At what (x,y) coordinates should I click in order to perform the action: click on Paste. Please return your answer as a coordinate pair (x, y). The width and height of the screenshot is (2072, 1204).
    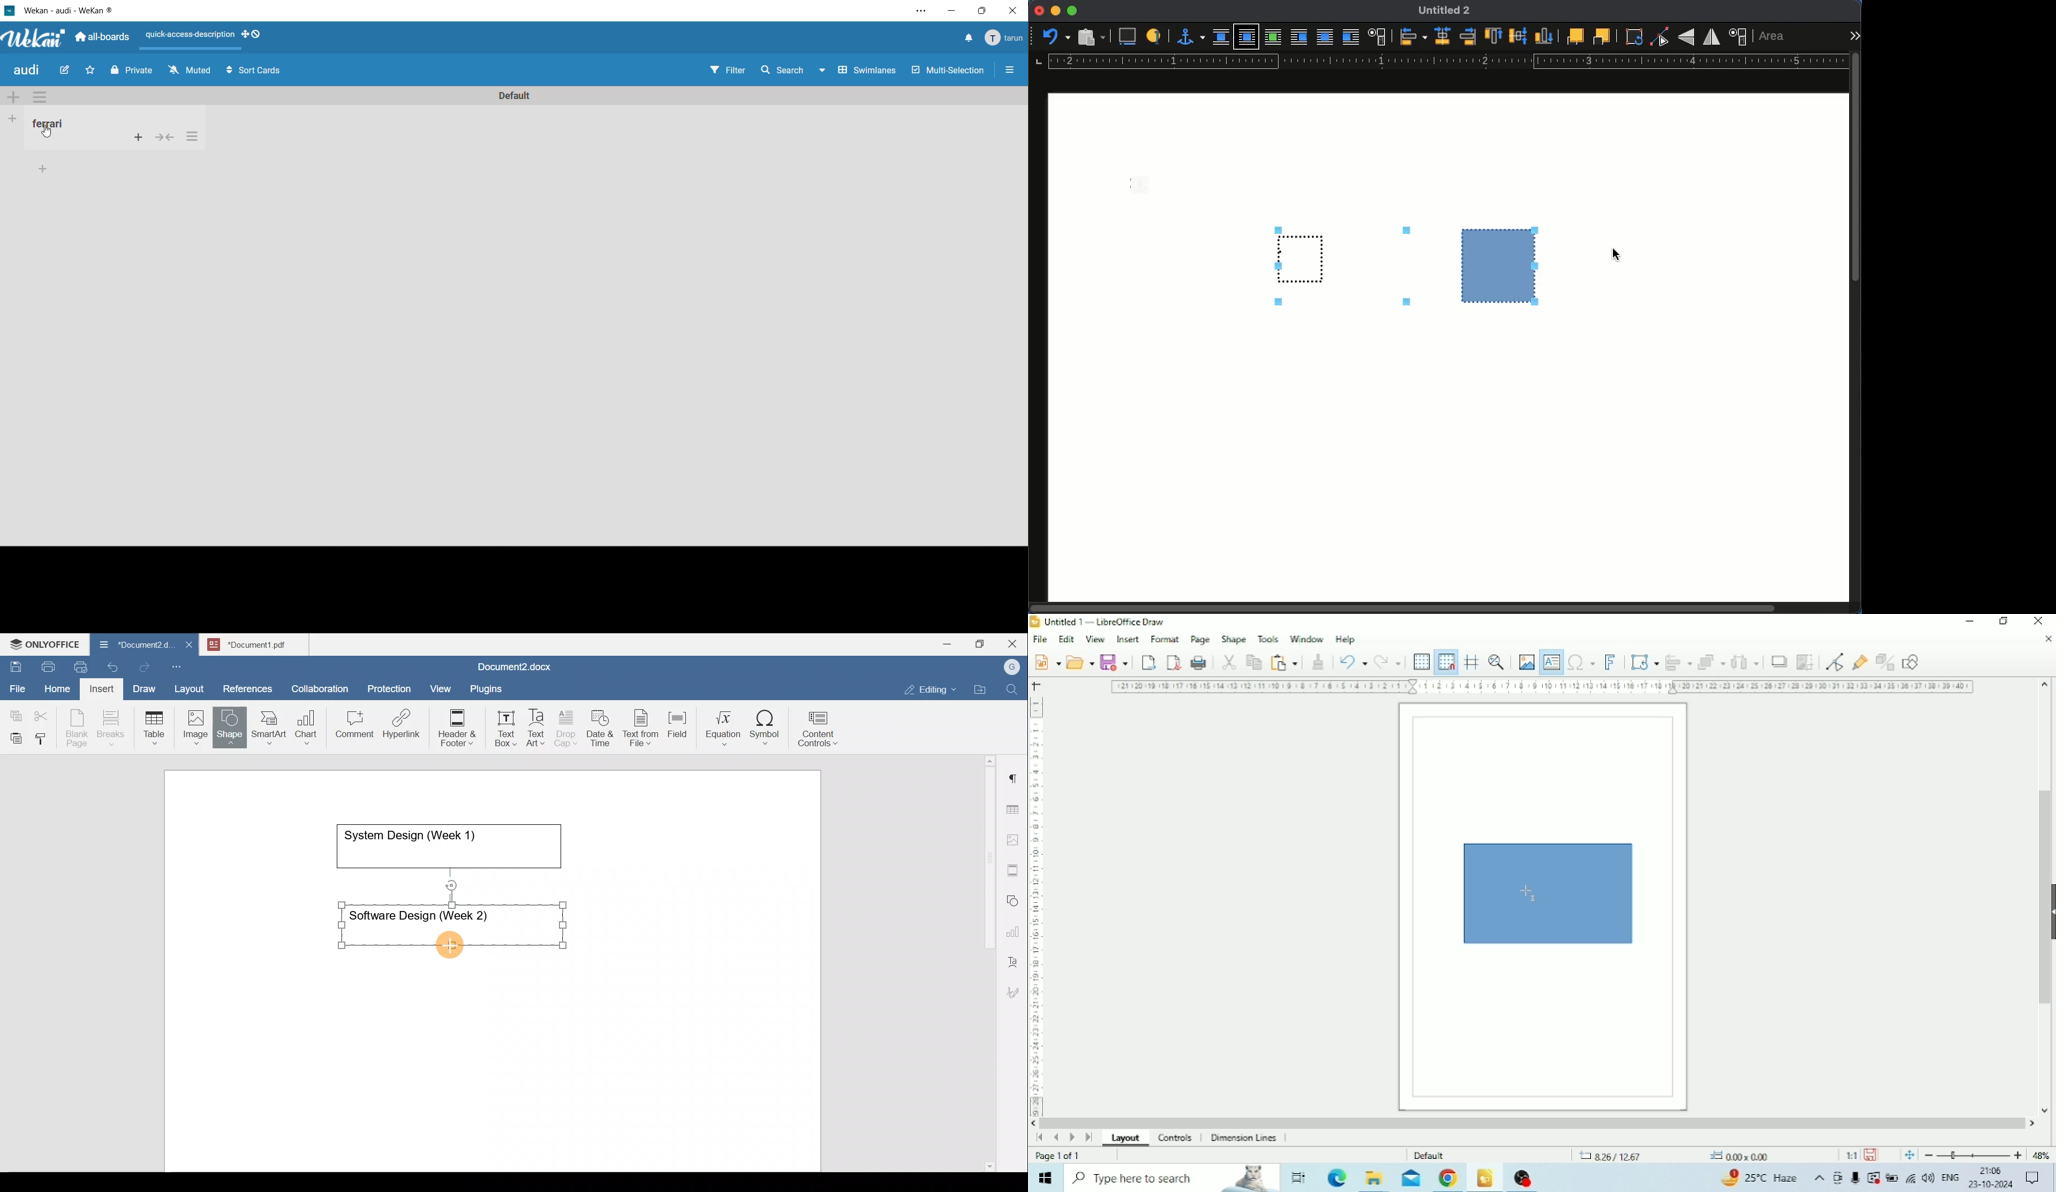
    Looking at the image, I should click on (1284, 663).